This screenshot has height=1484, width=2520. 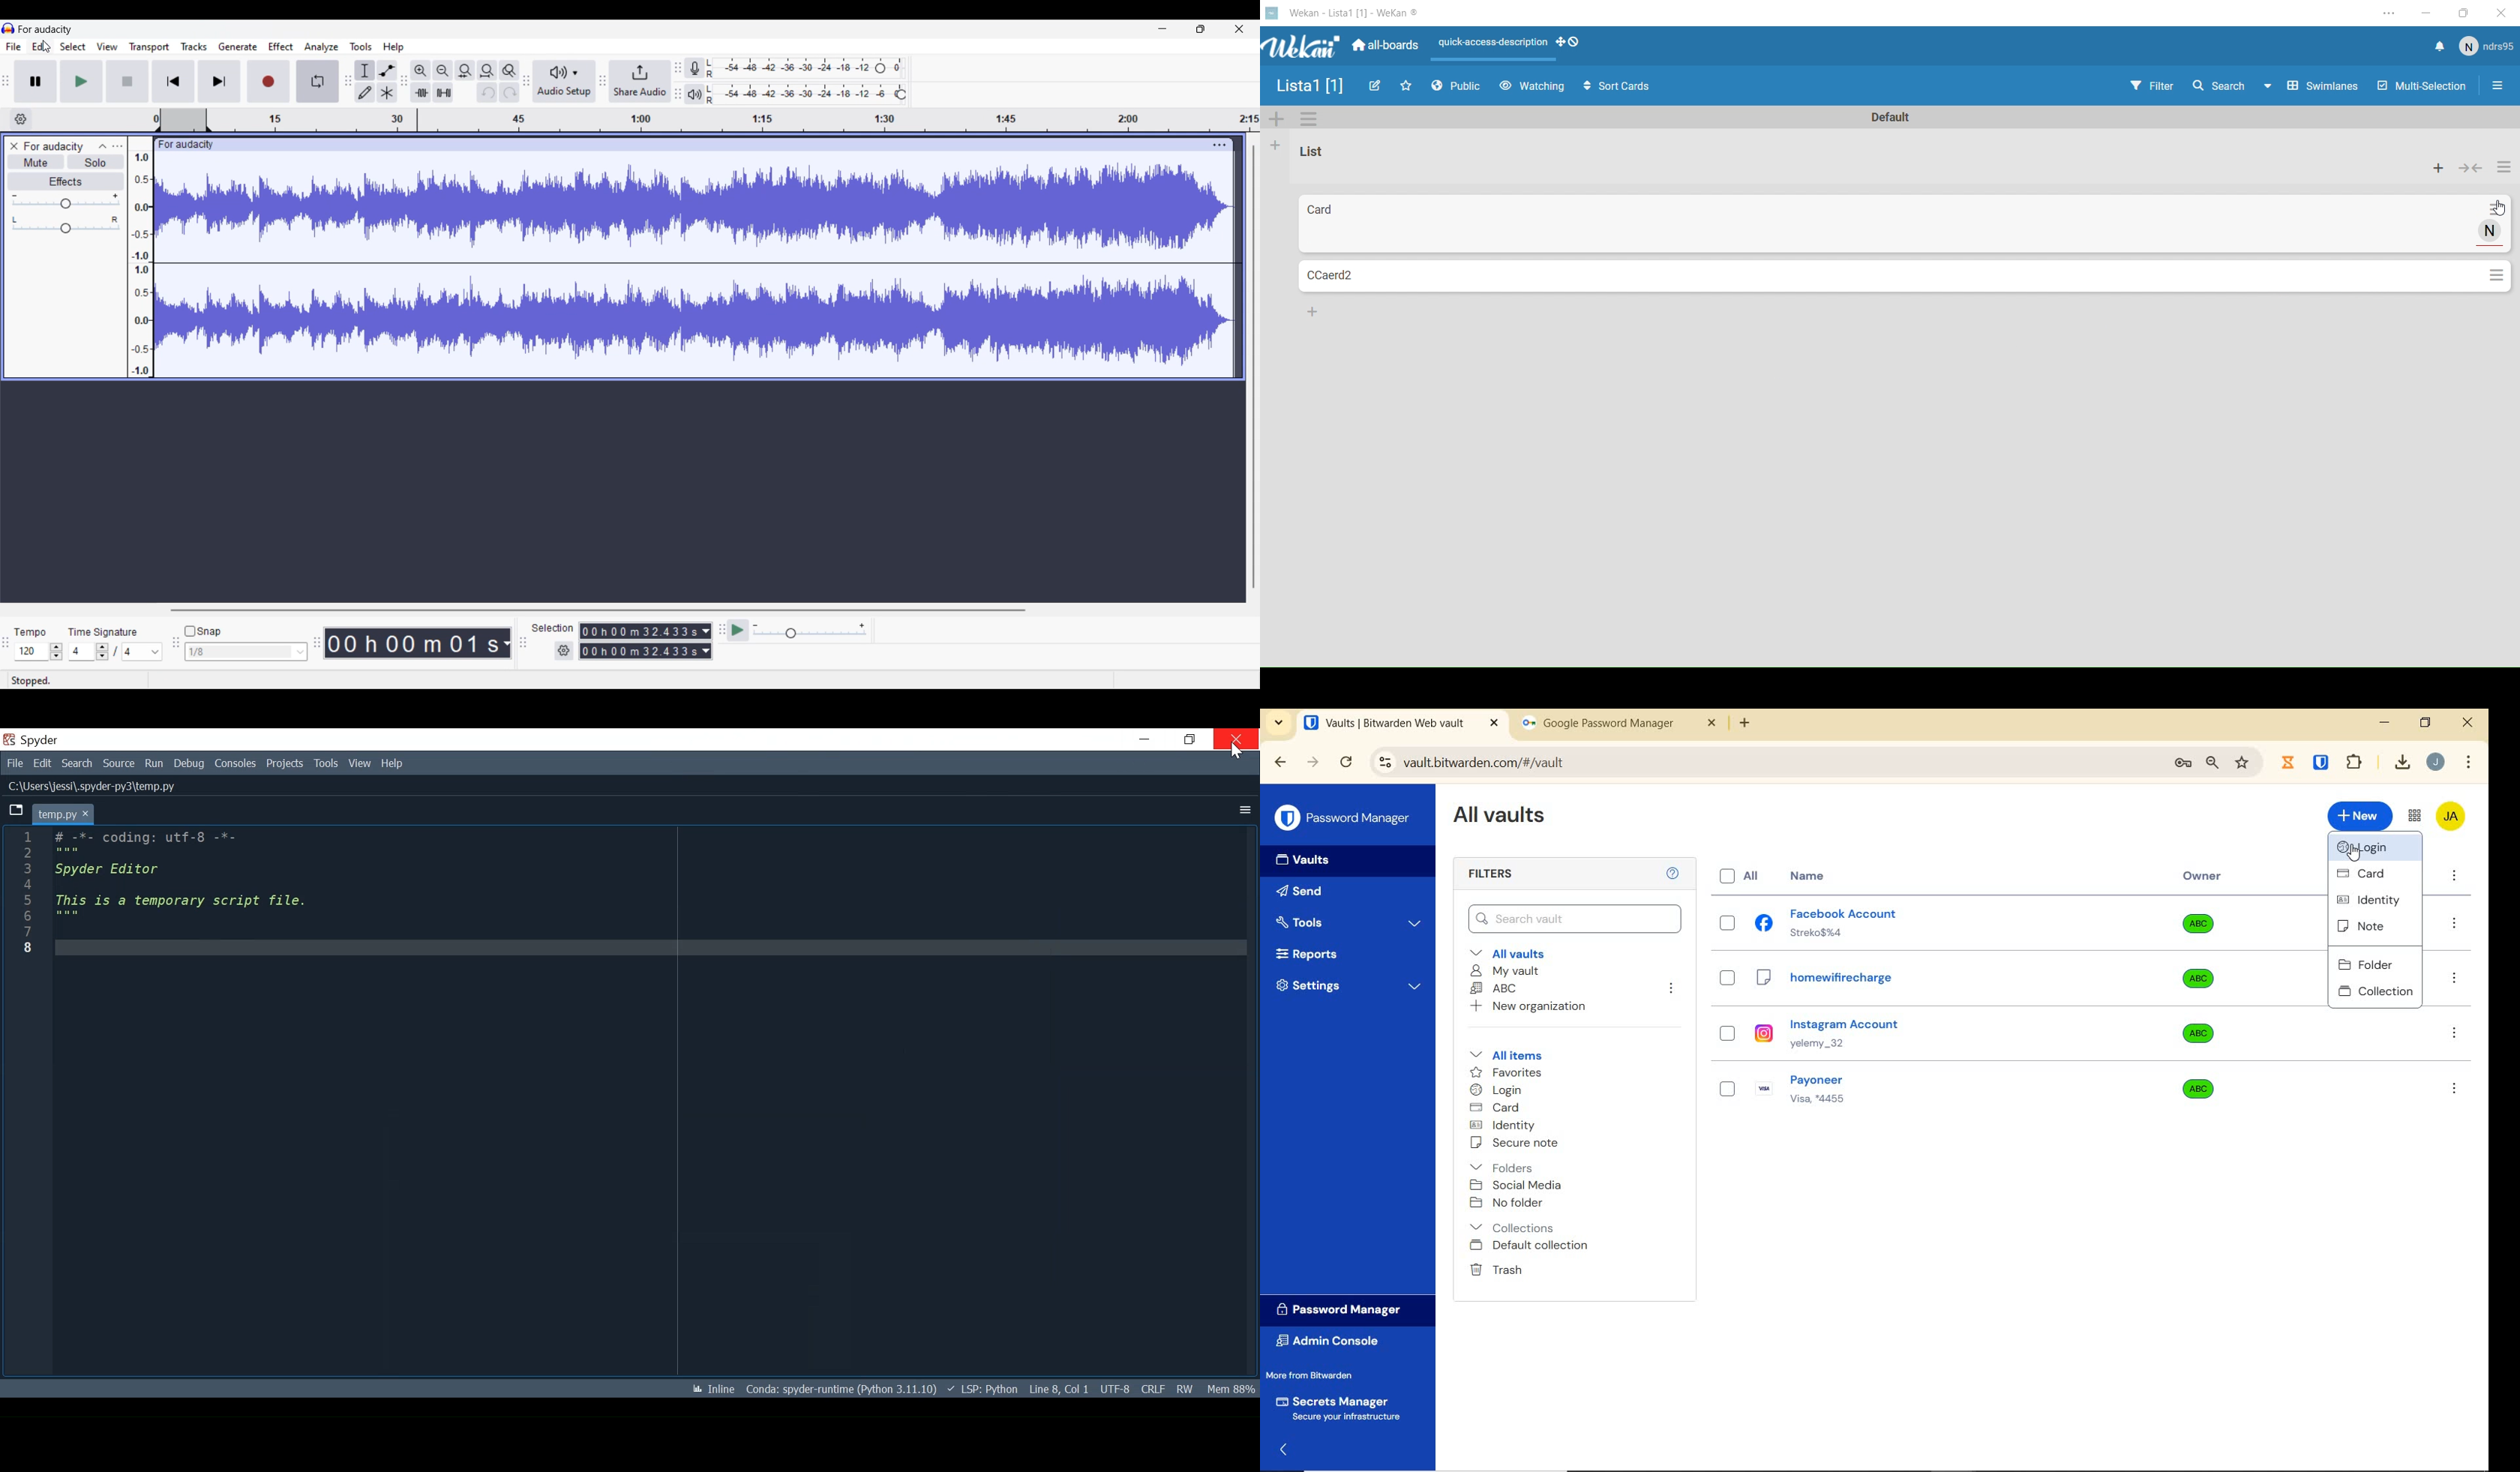 What do you see at coordinates (2505, 169) in the screenshot?
I see `Settings` at bounding box center [2505, 169].